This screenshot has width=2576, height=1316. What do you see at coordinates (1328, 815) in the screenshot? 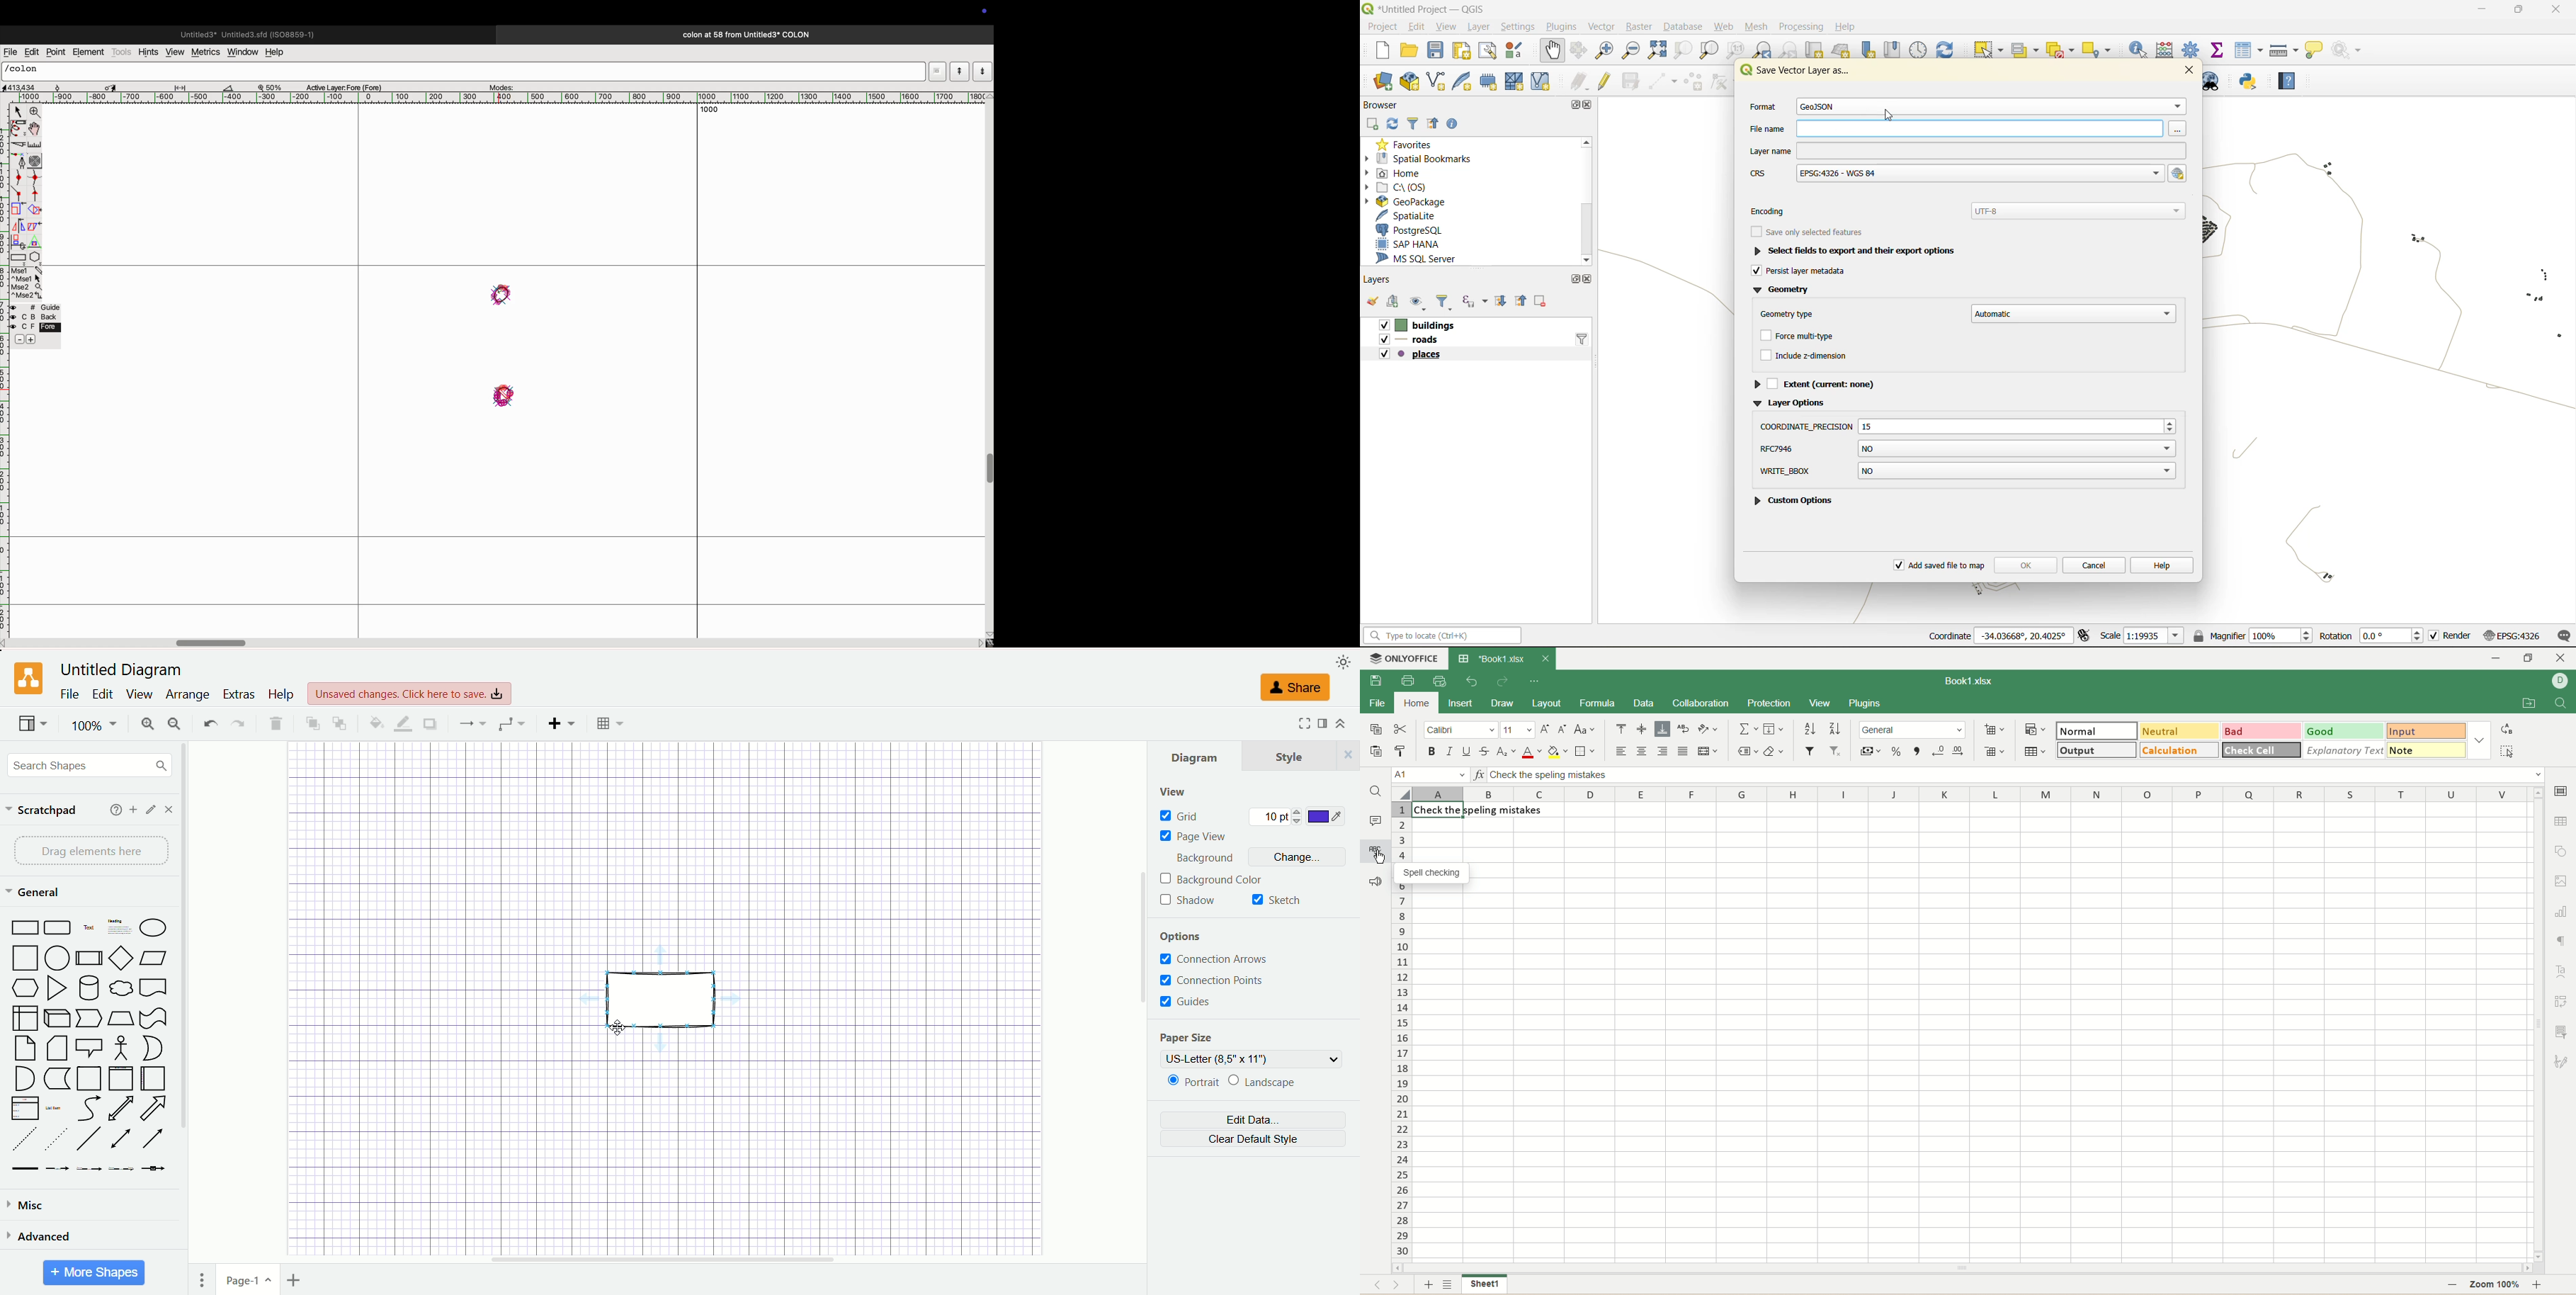
I see `color` at bounding box center [1328, 815].